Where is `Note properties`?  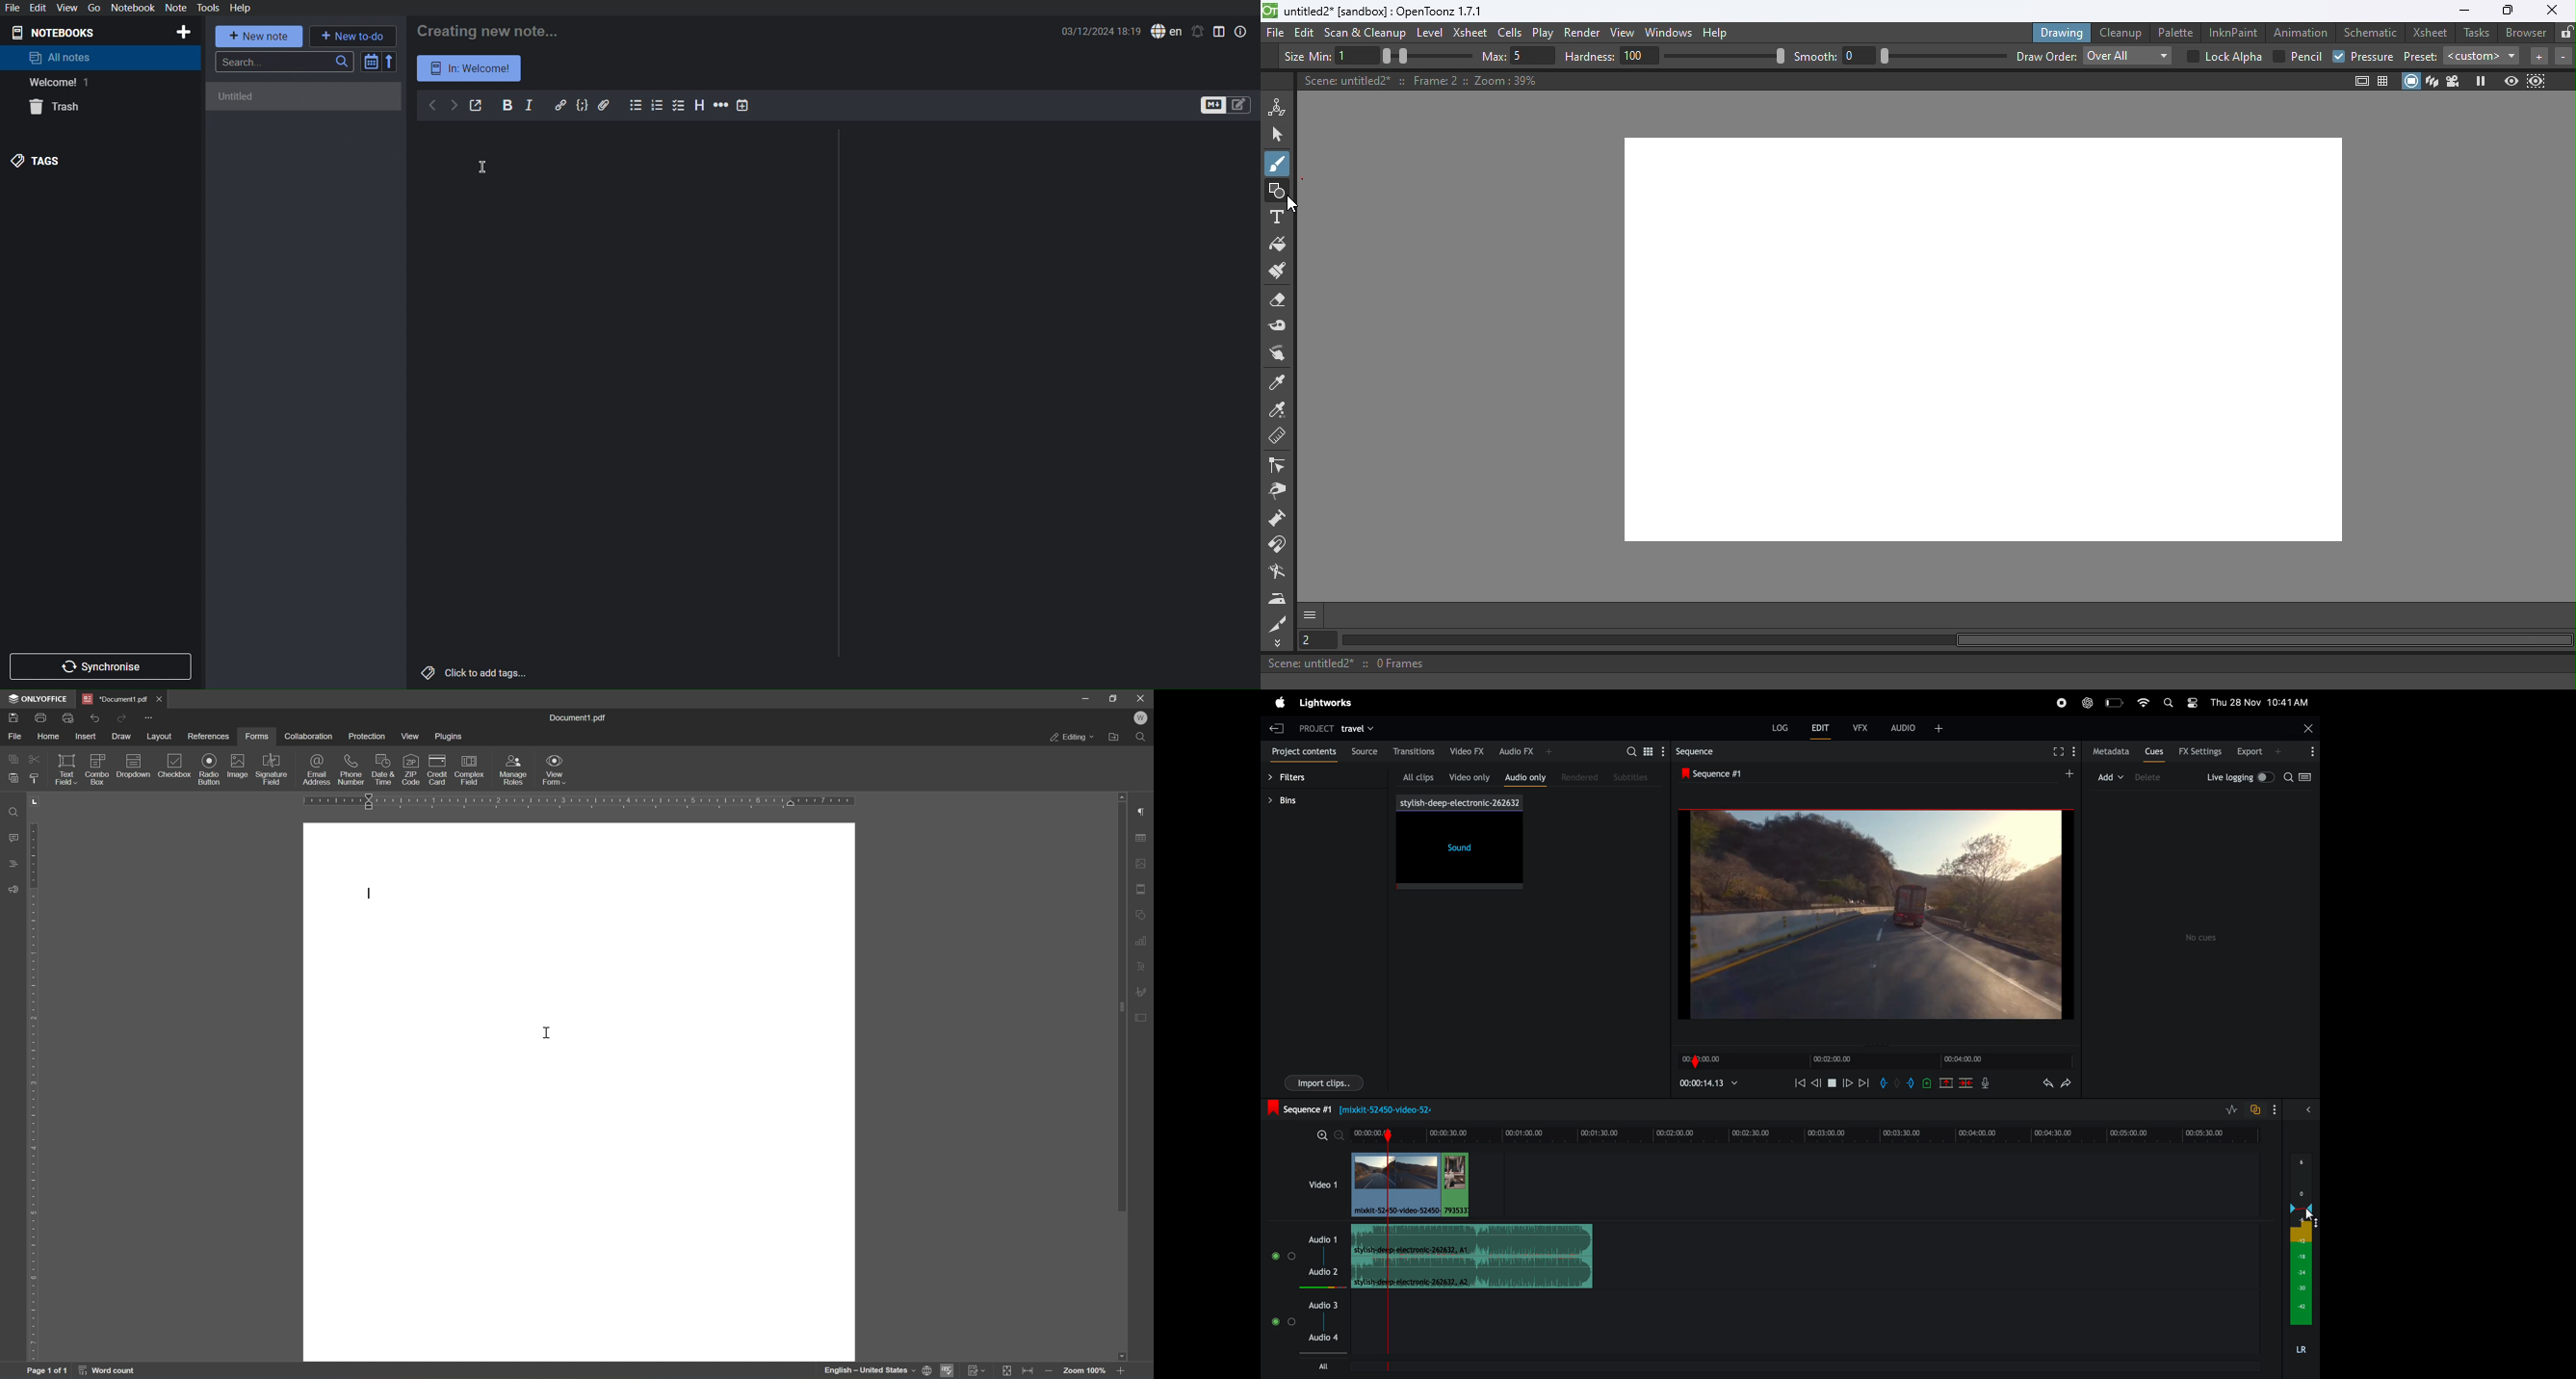
Note properties is located at coordinates (1240, 31).